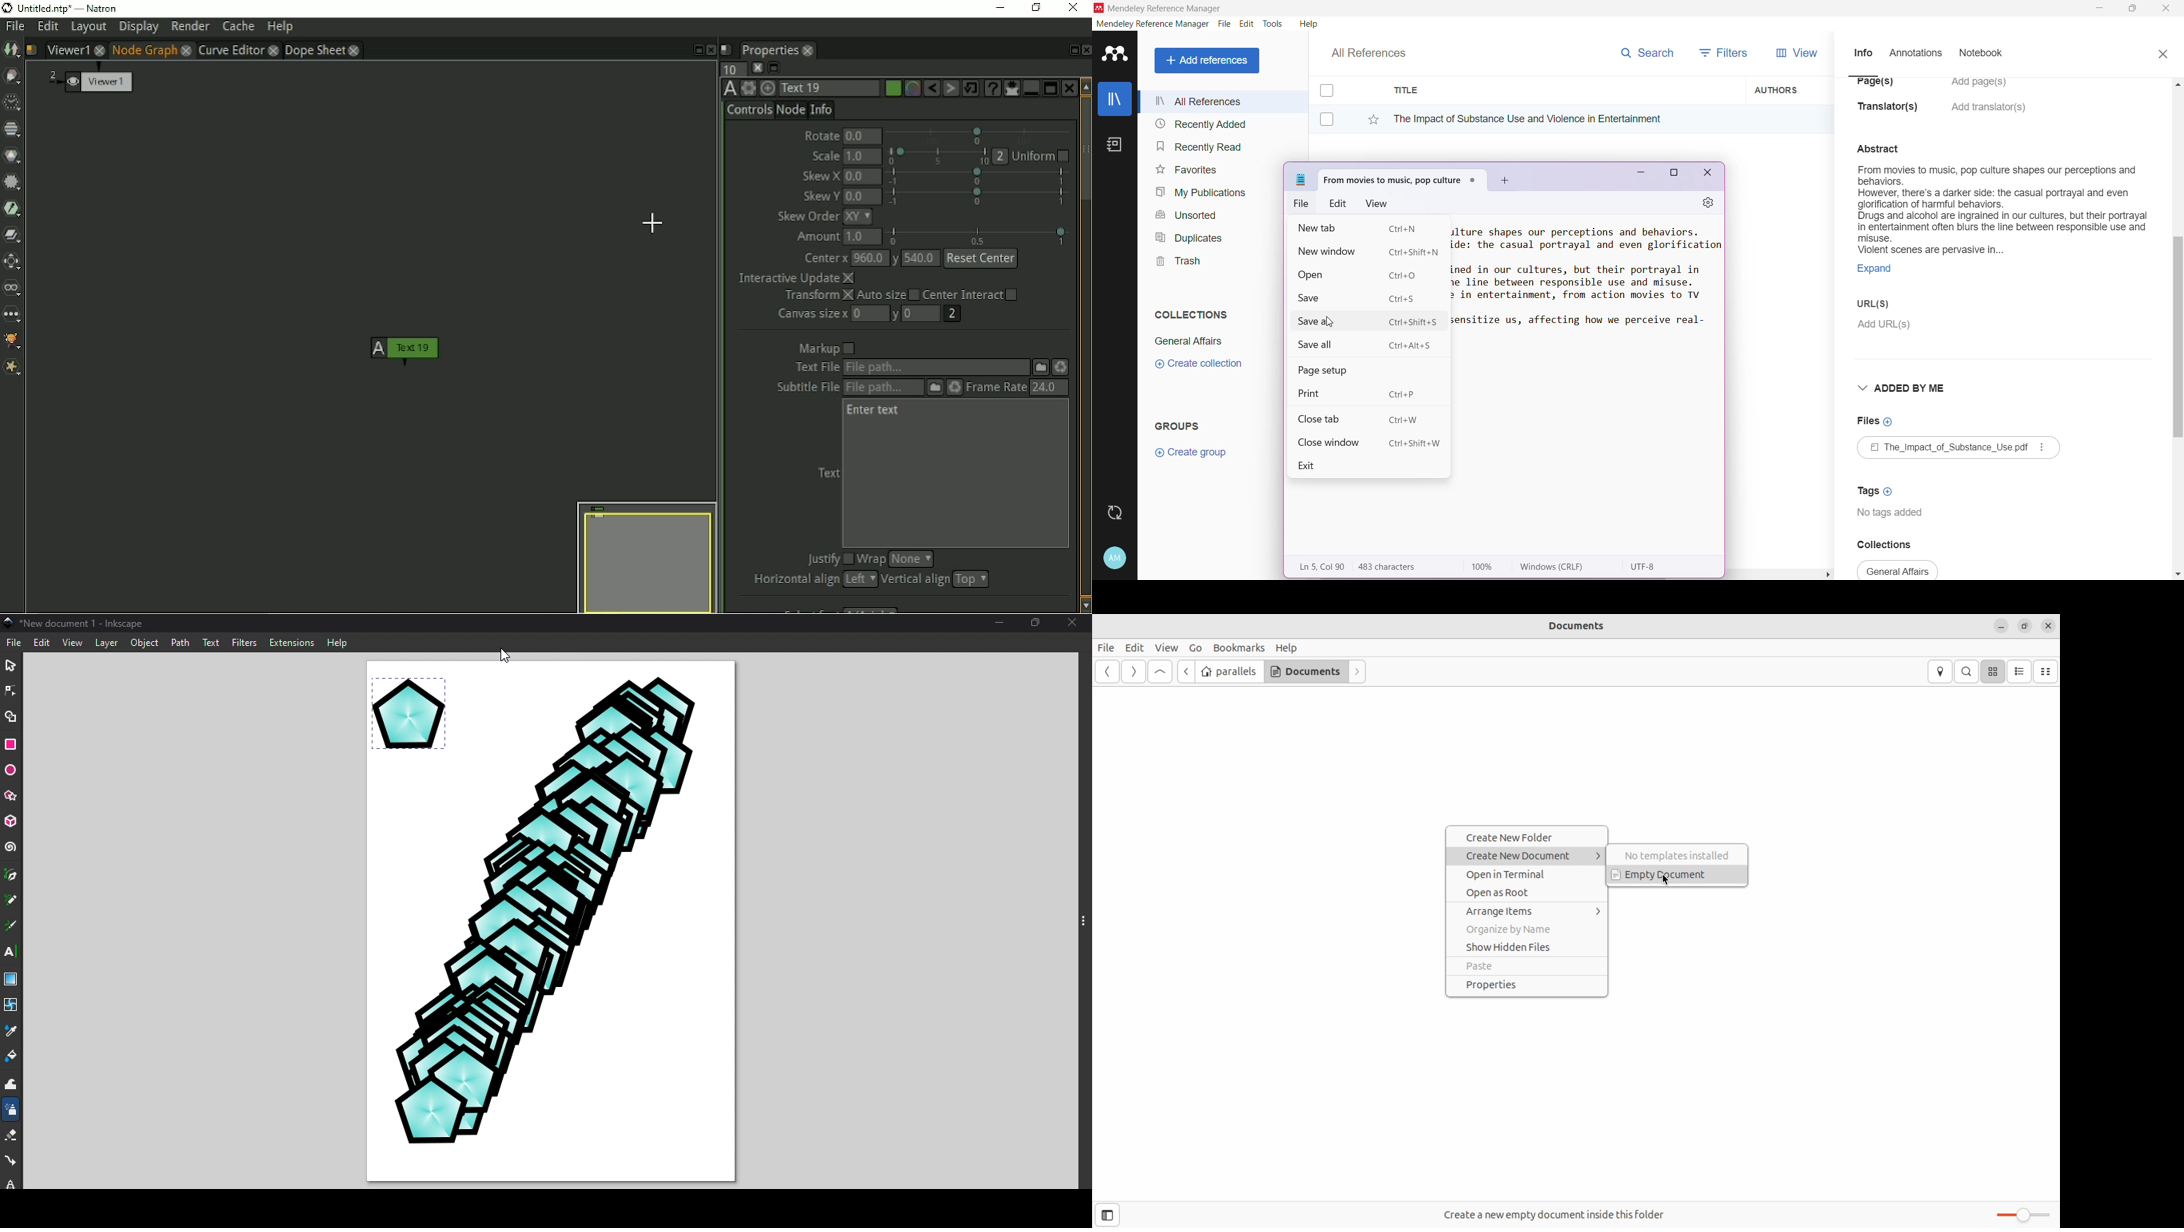 This screenshot has height=1232, width=2184. I want to click on Click to Add to Favorites, so click(1367, 117).